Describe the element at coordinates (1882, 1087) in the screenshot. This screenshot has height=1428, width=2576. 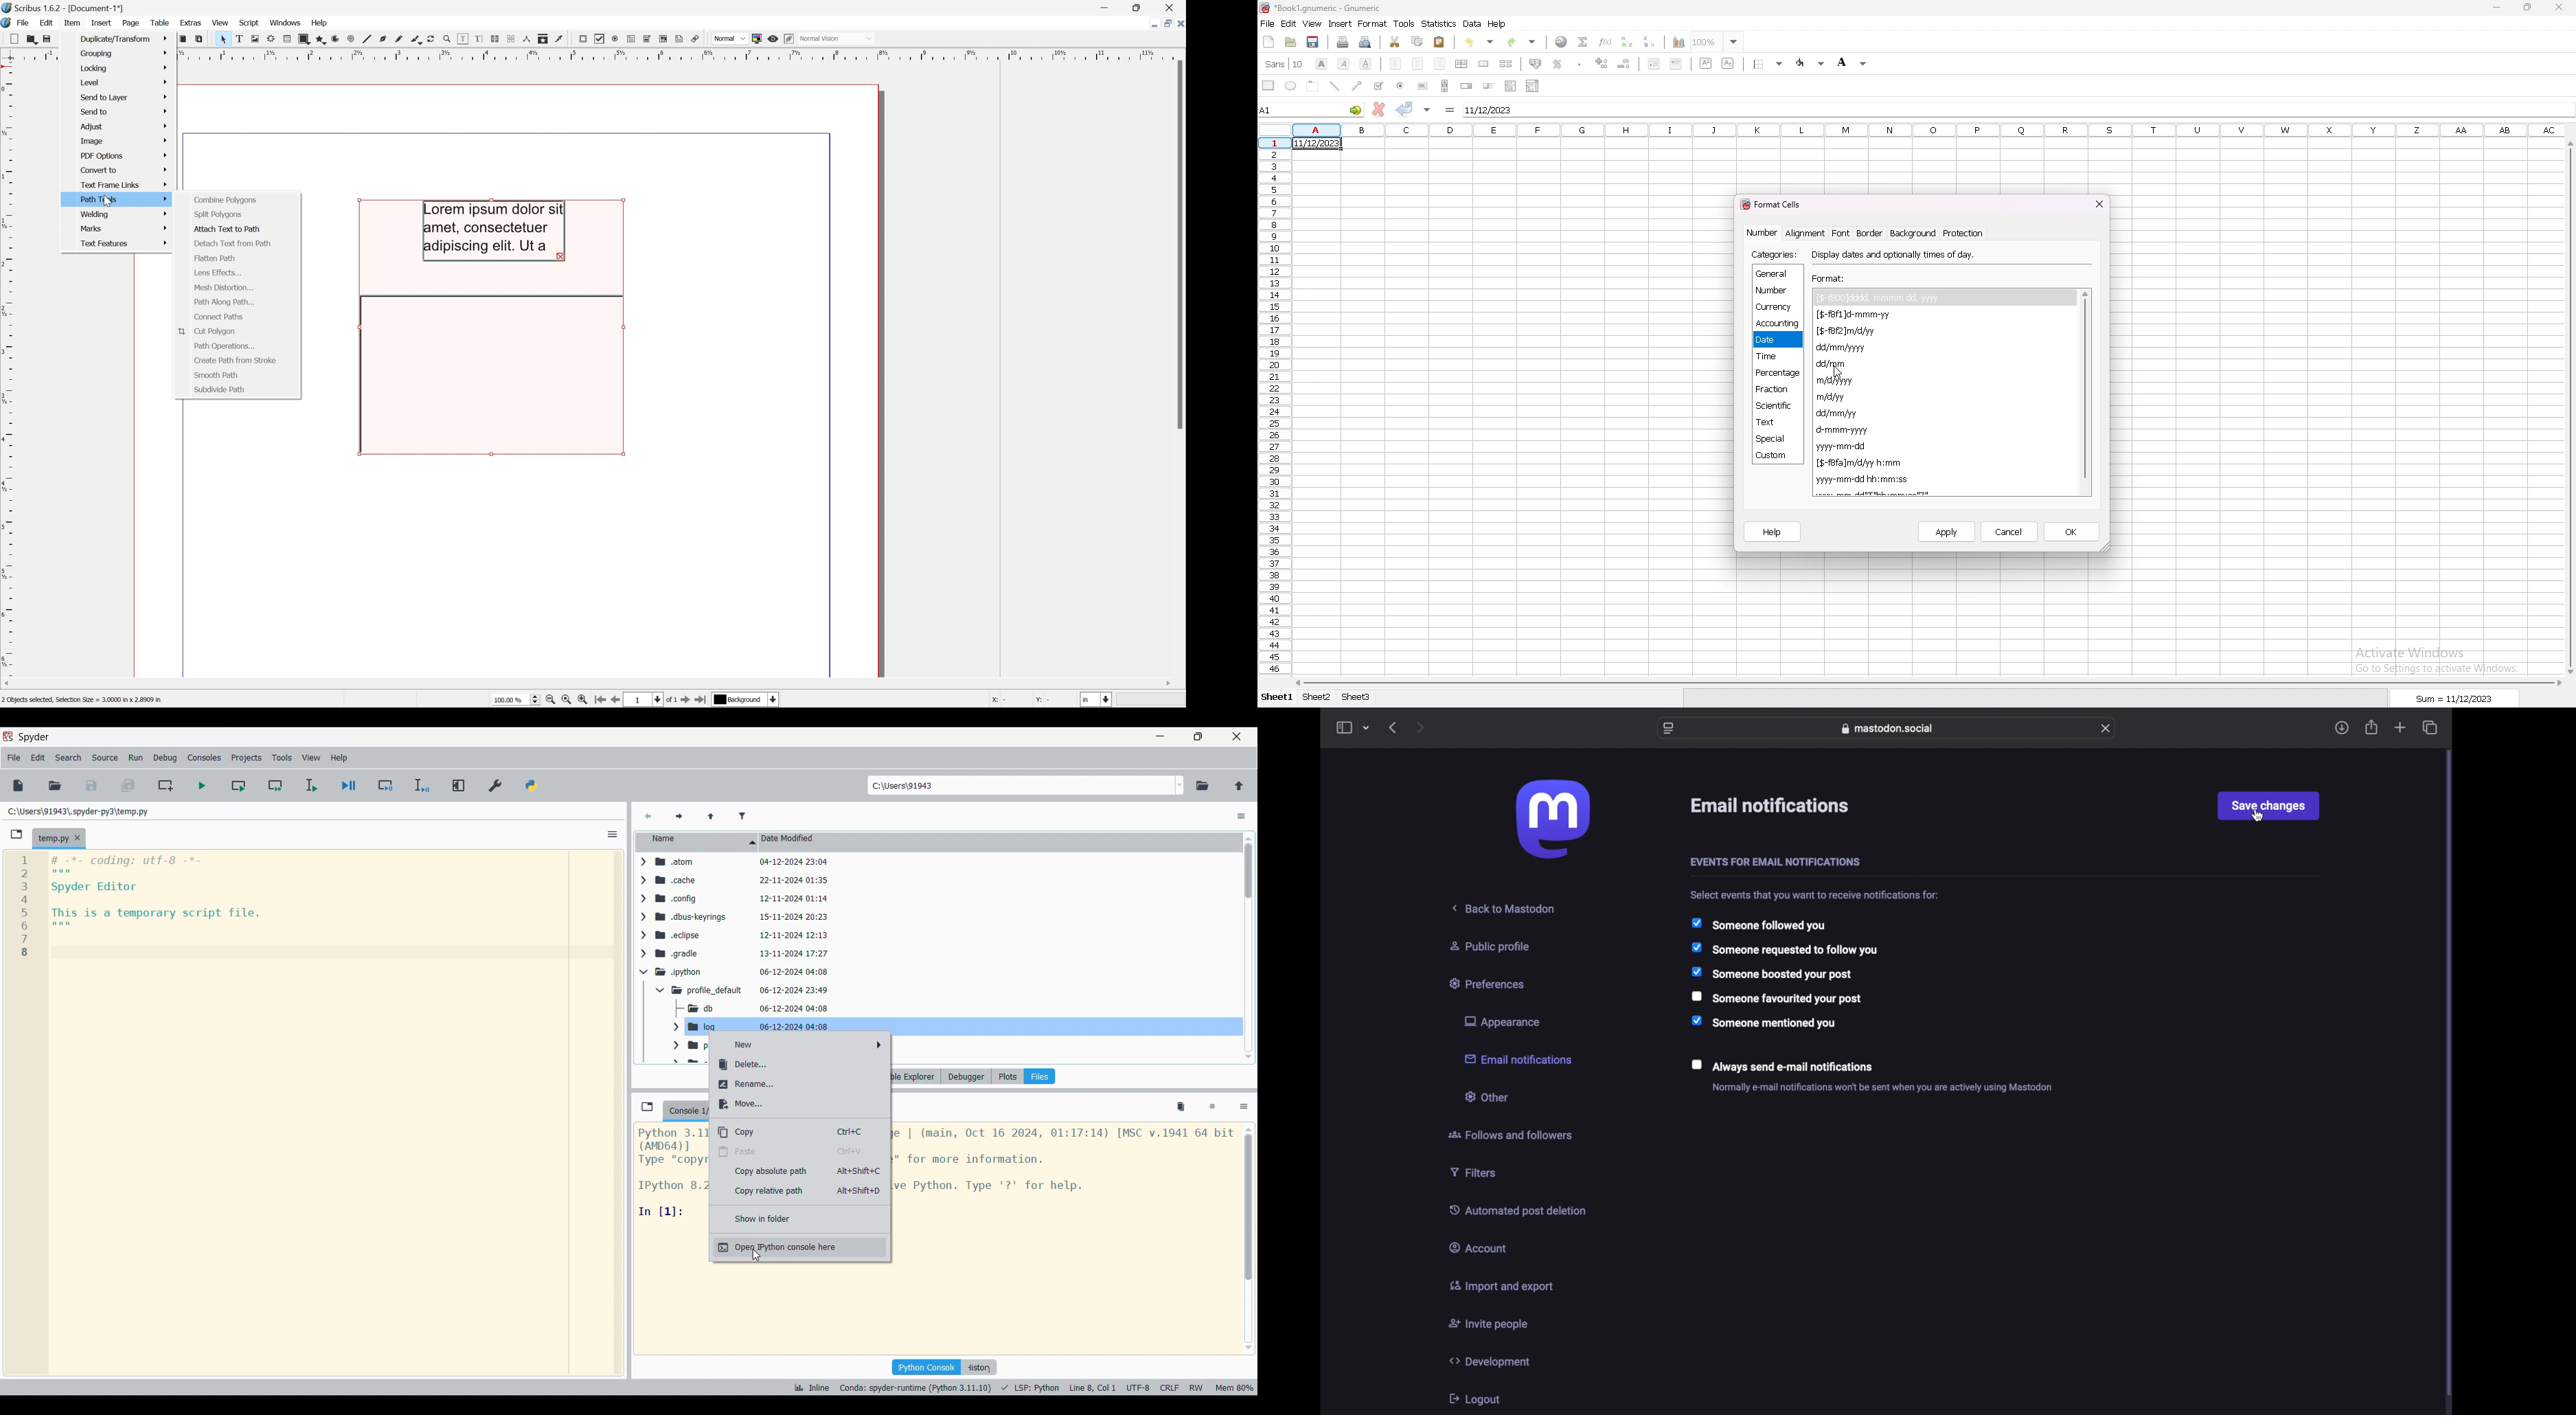
I see `info` at that location.